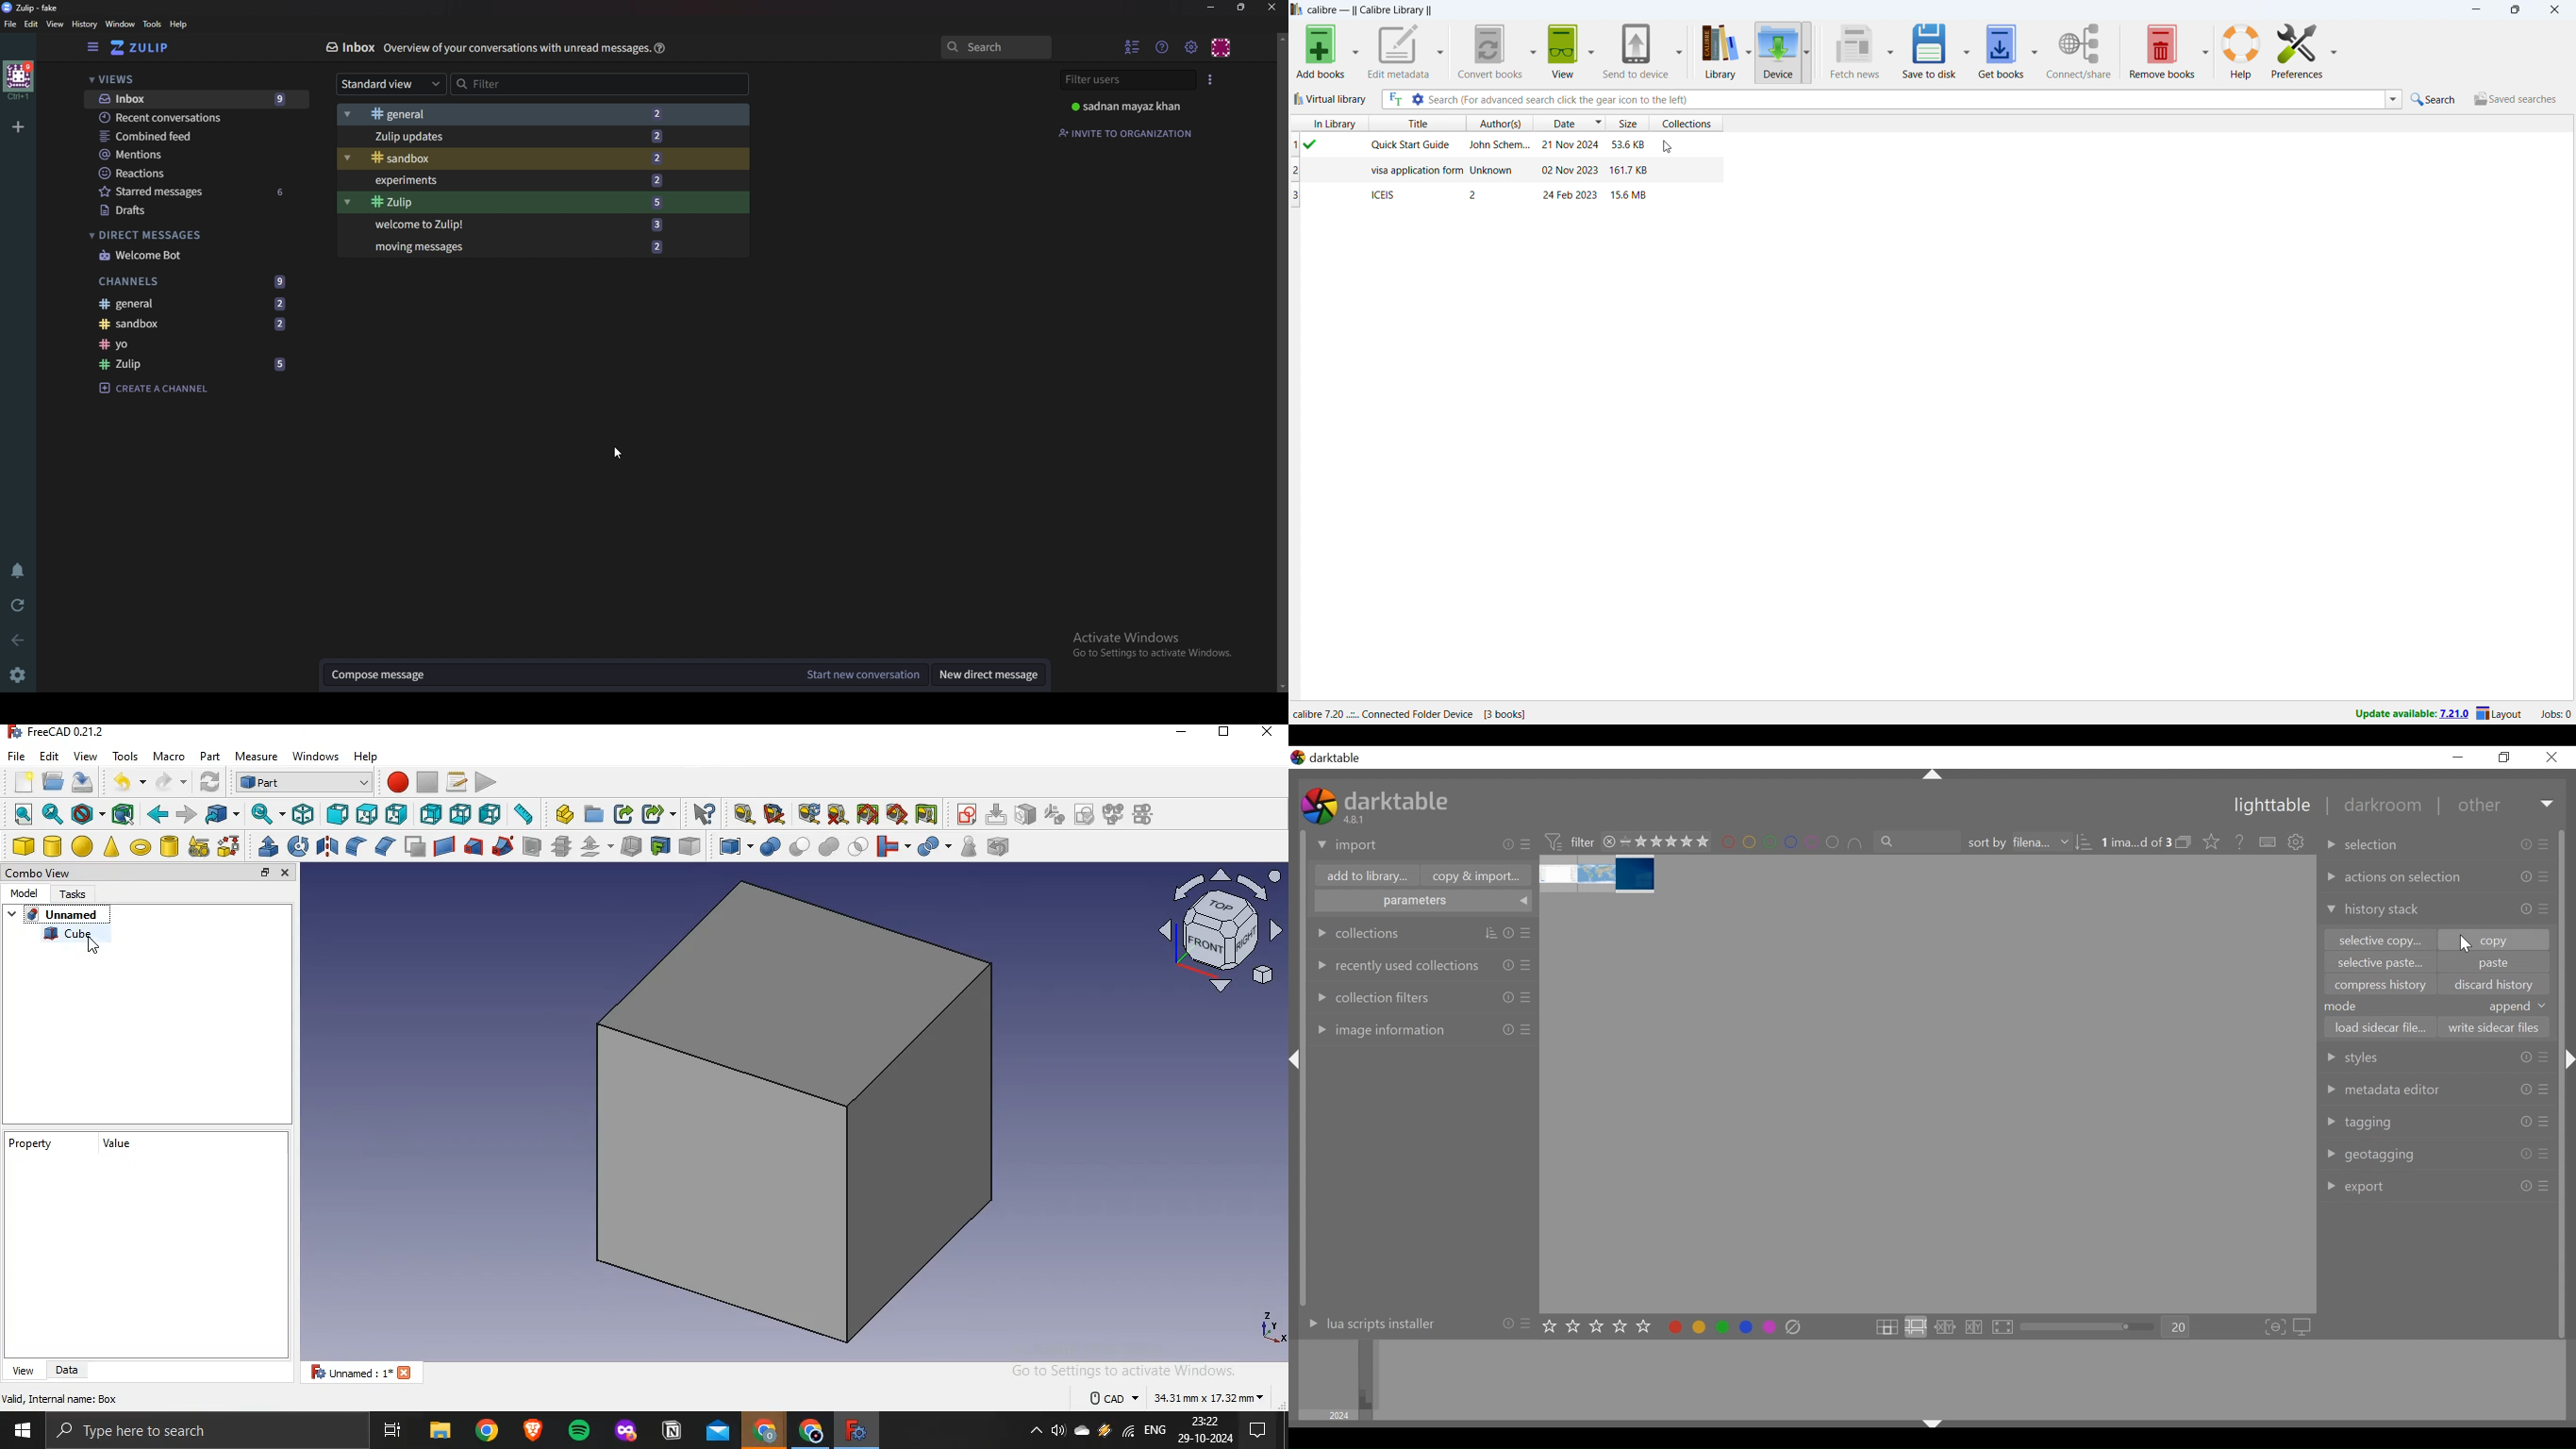 This screenshot has height=1456, width=2576. What do you see at coordinates (304, 781) in the screenshot?
I see `workbench` at bounding box center [304, 781].